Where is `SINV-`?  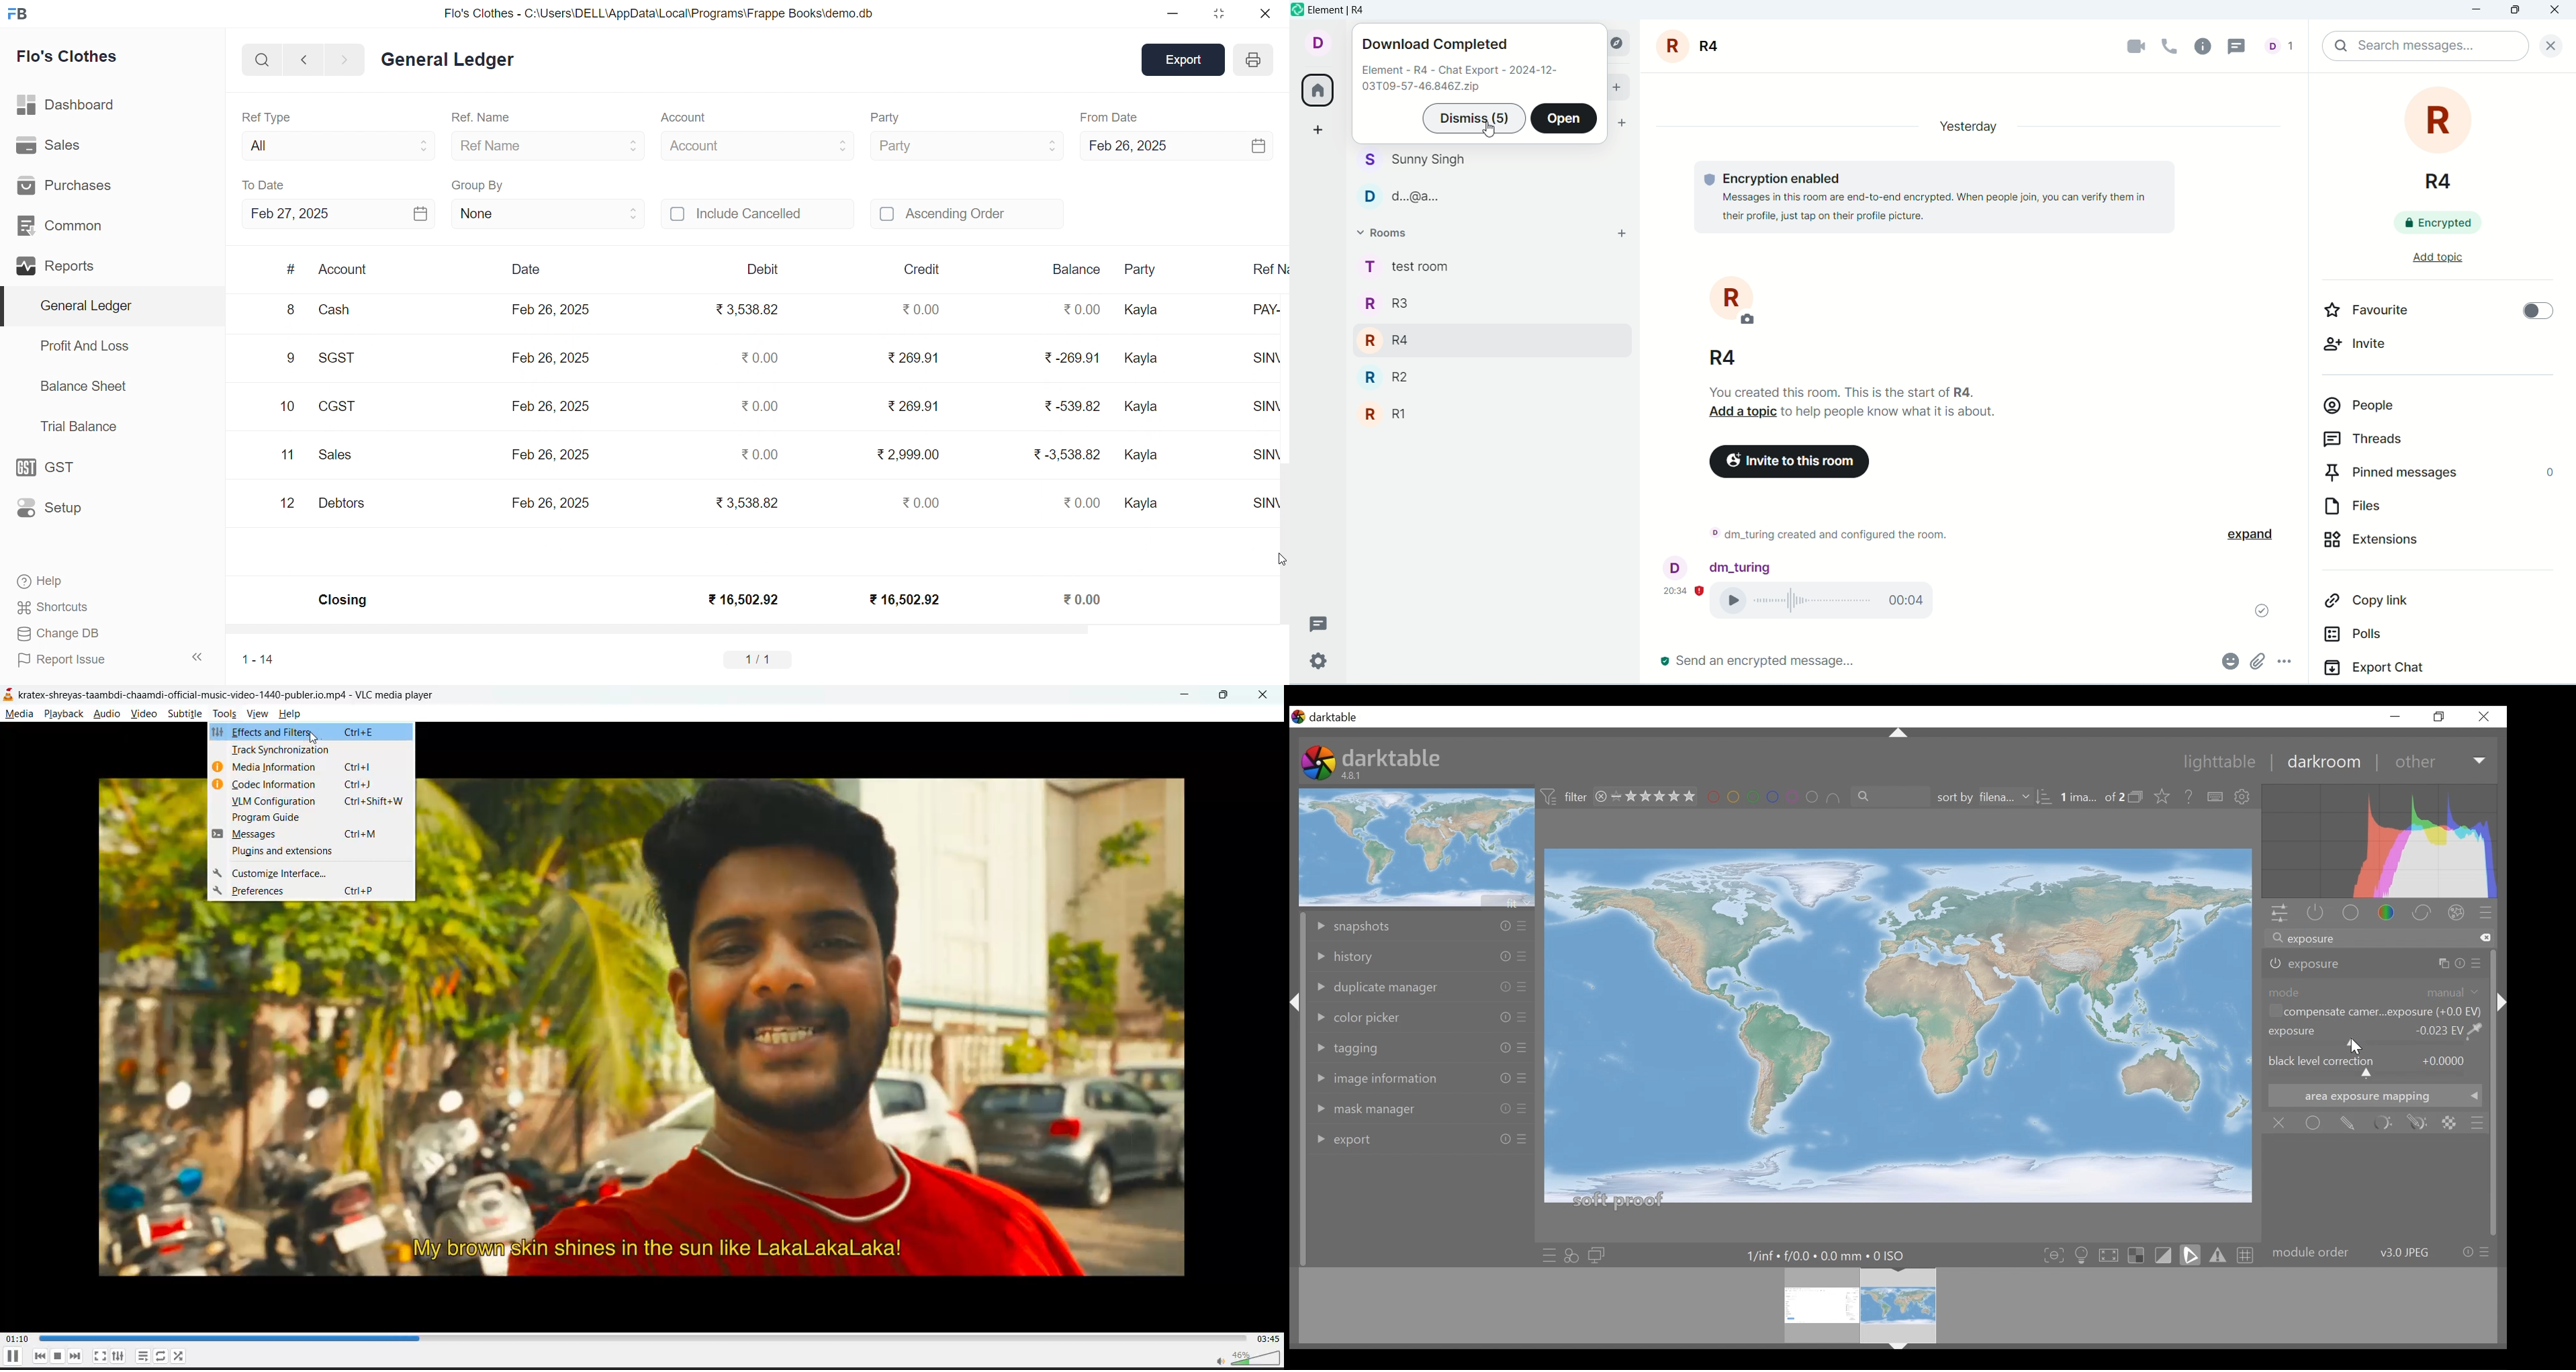
SINV- is located at coordinates (1271, 459).